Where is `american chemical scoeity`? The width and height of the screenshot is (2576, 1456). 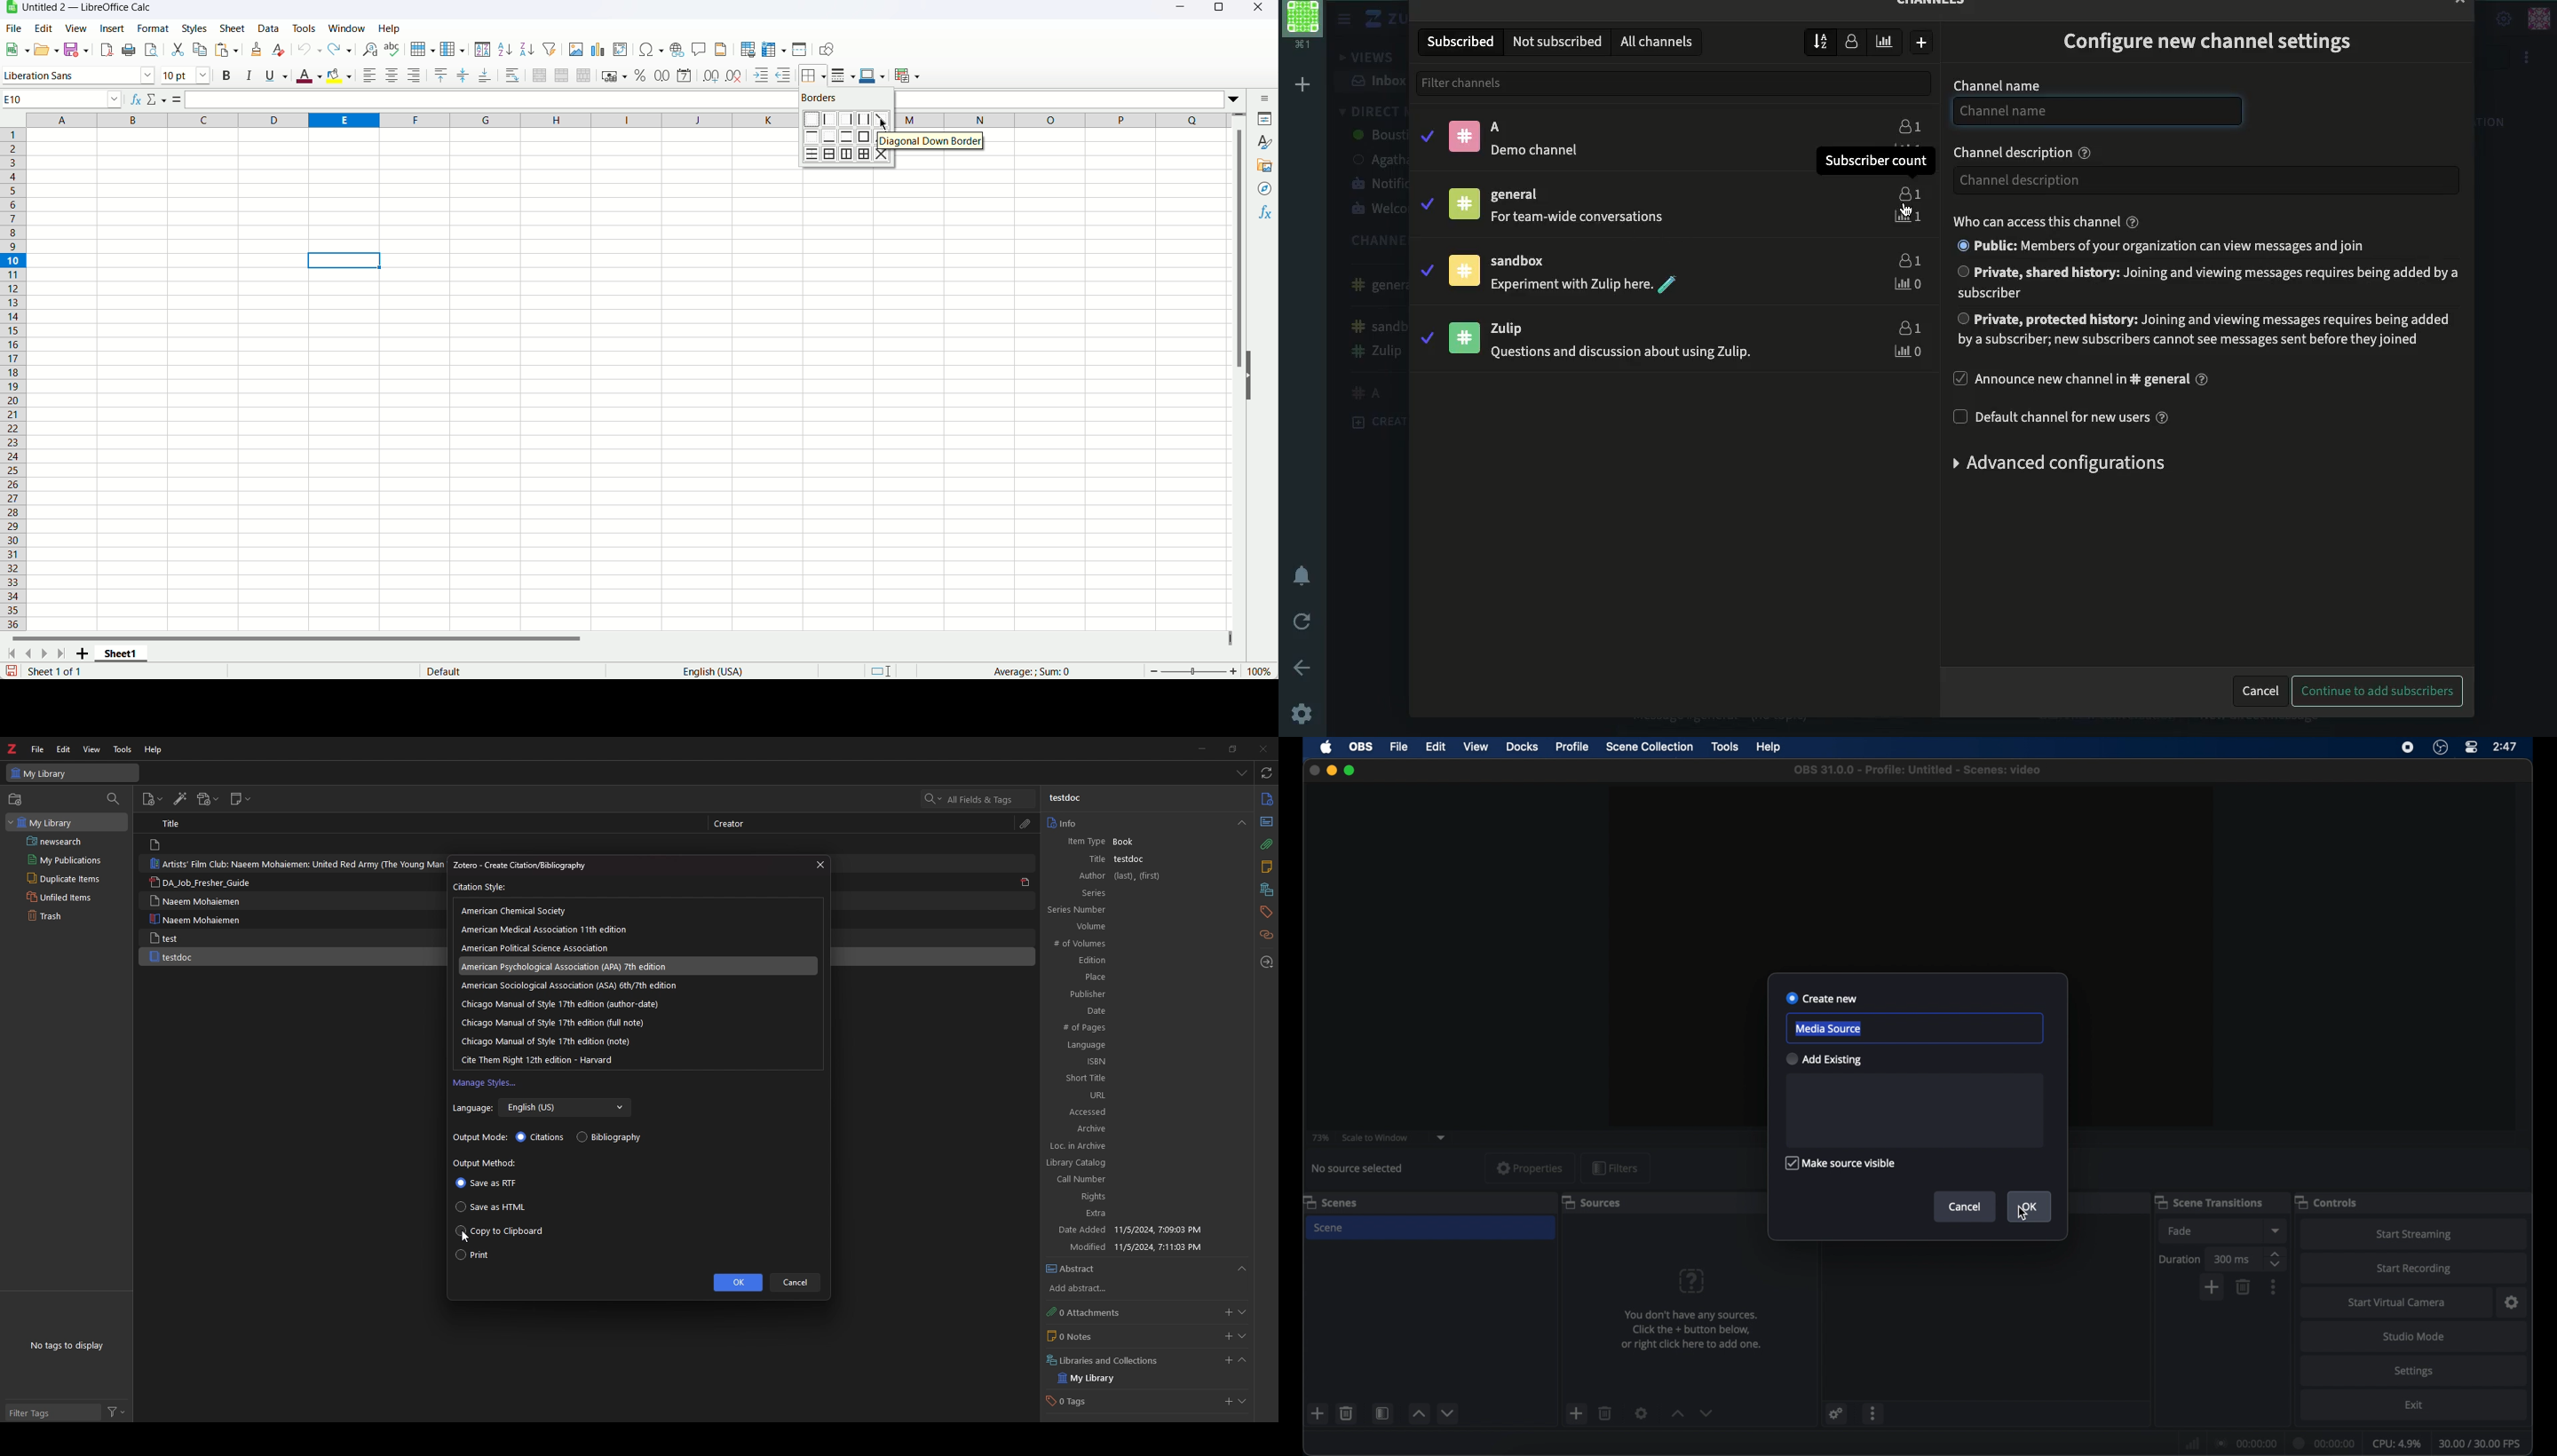
american chemical scoeity is located at coordinates (519, 911).